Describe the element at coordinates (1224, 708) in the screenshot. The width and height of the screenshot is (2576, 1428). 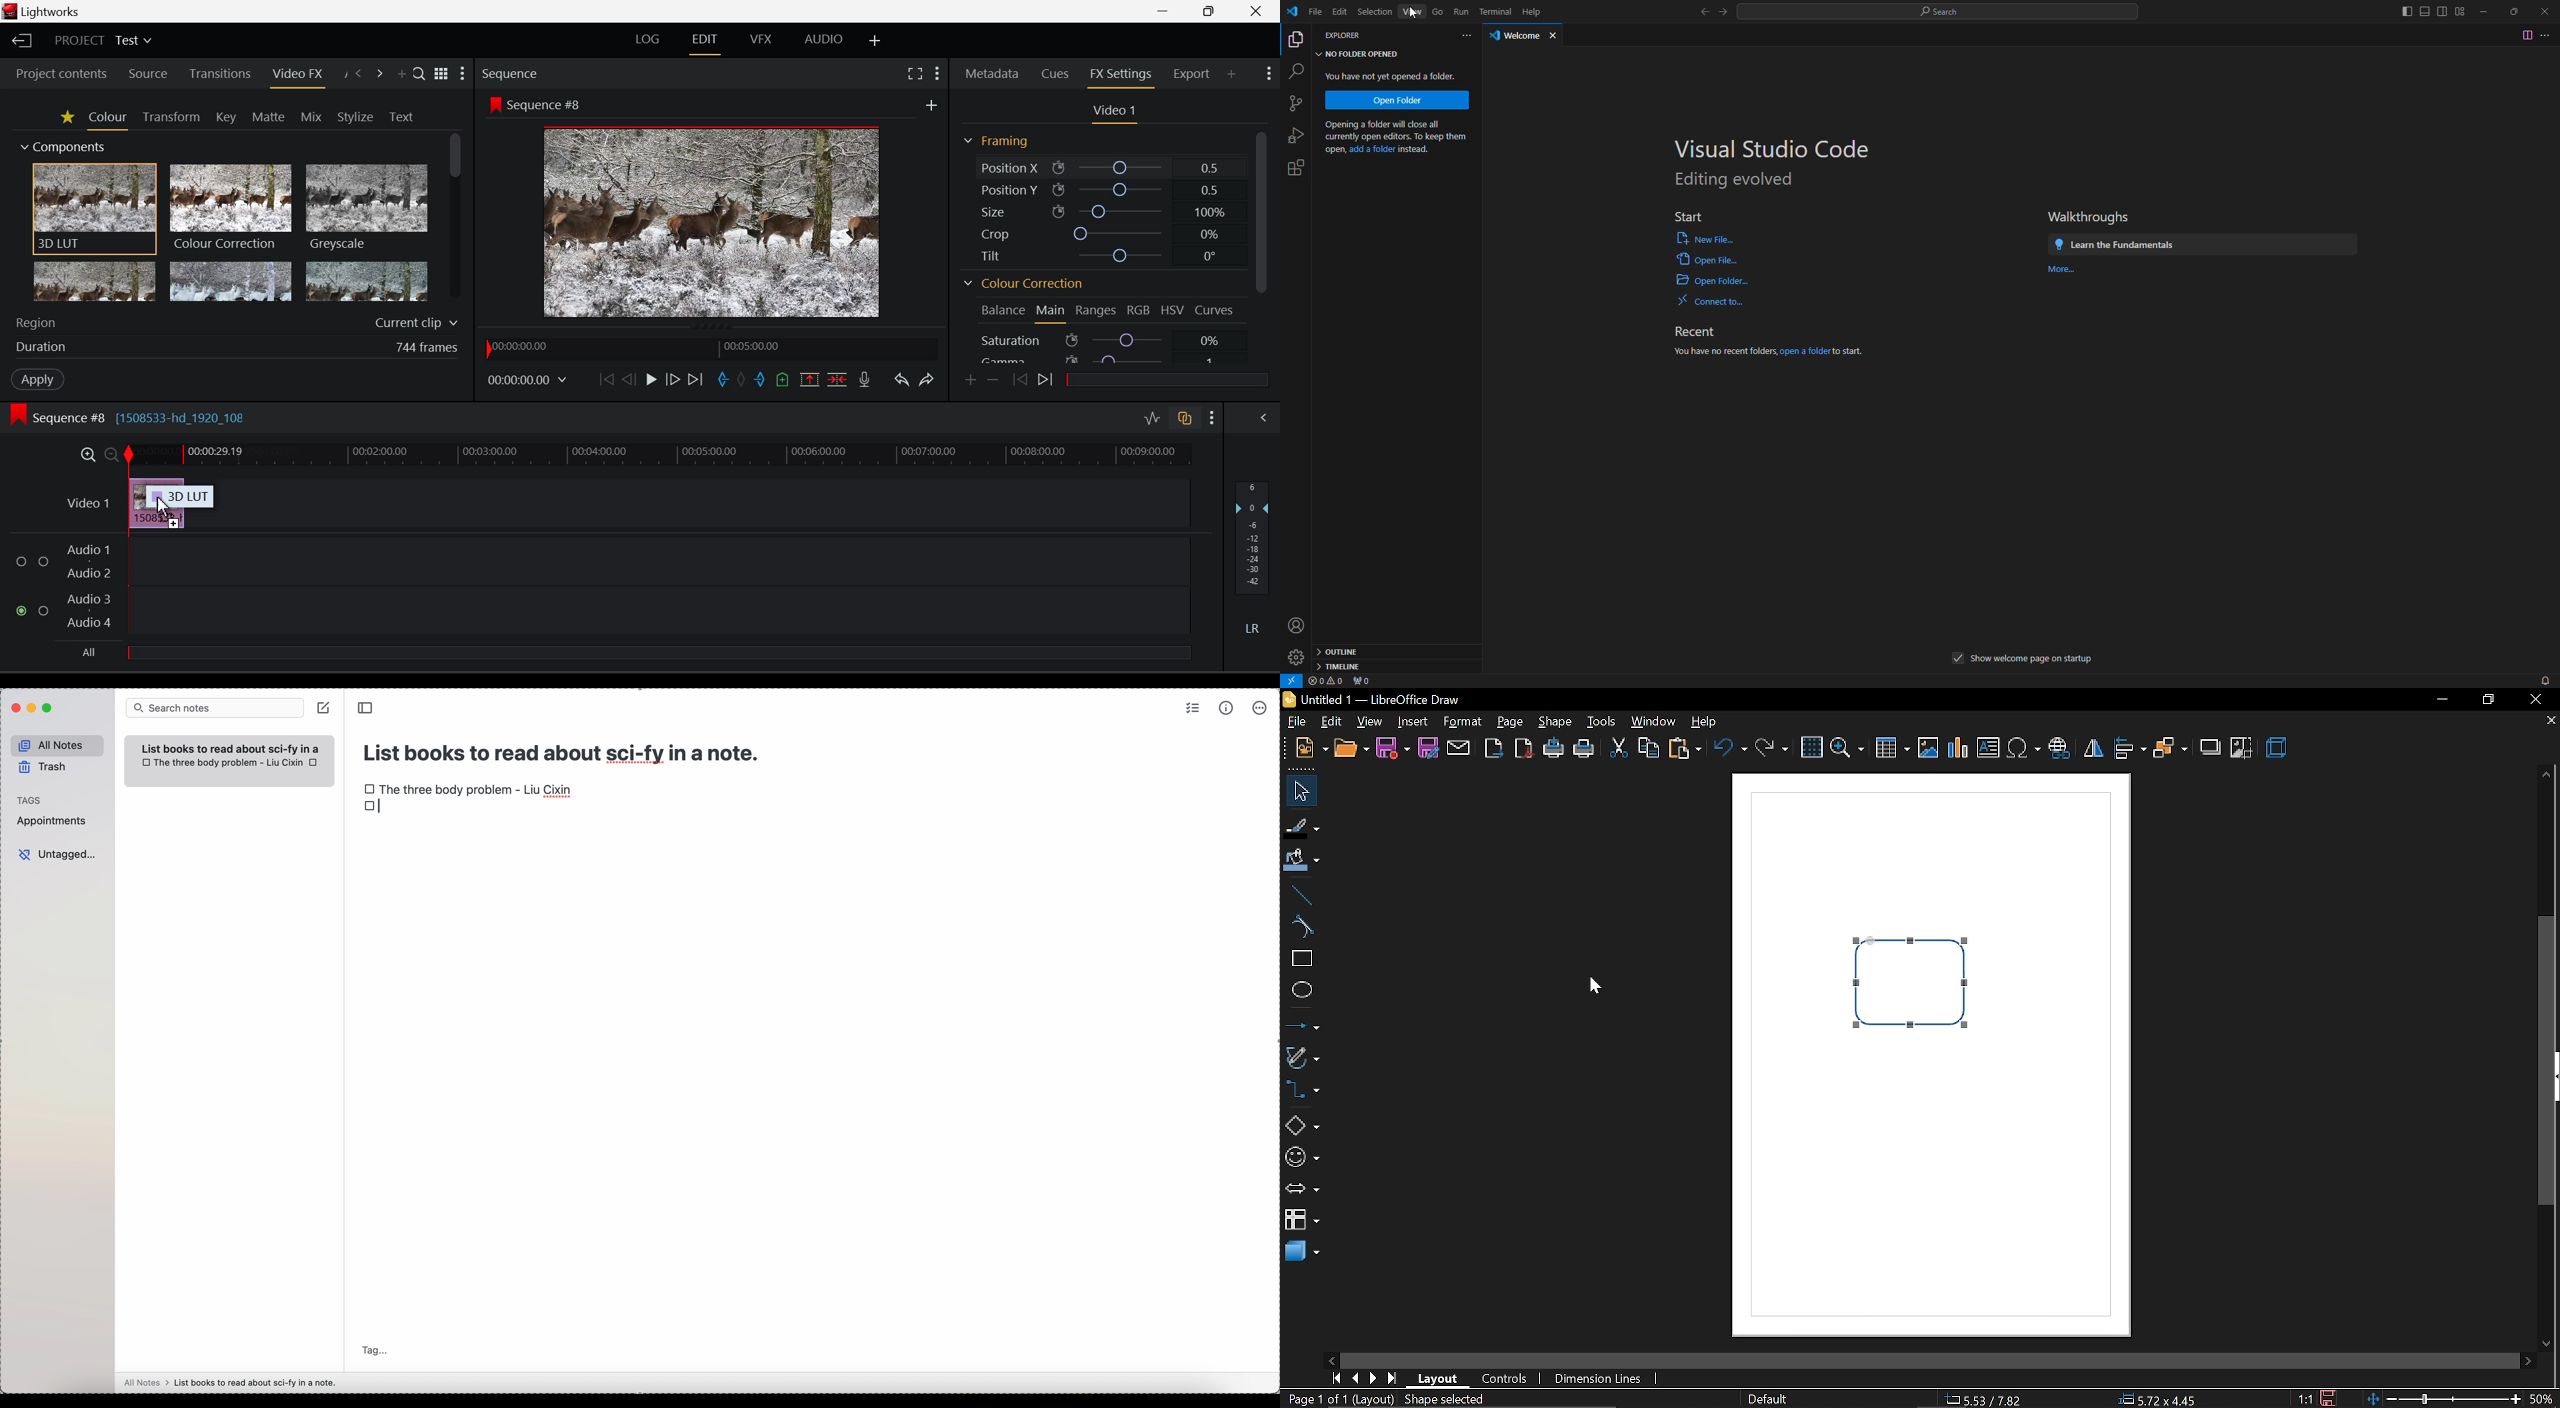
I see `metrics` at that location.